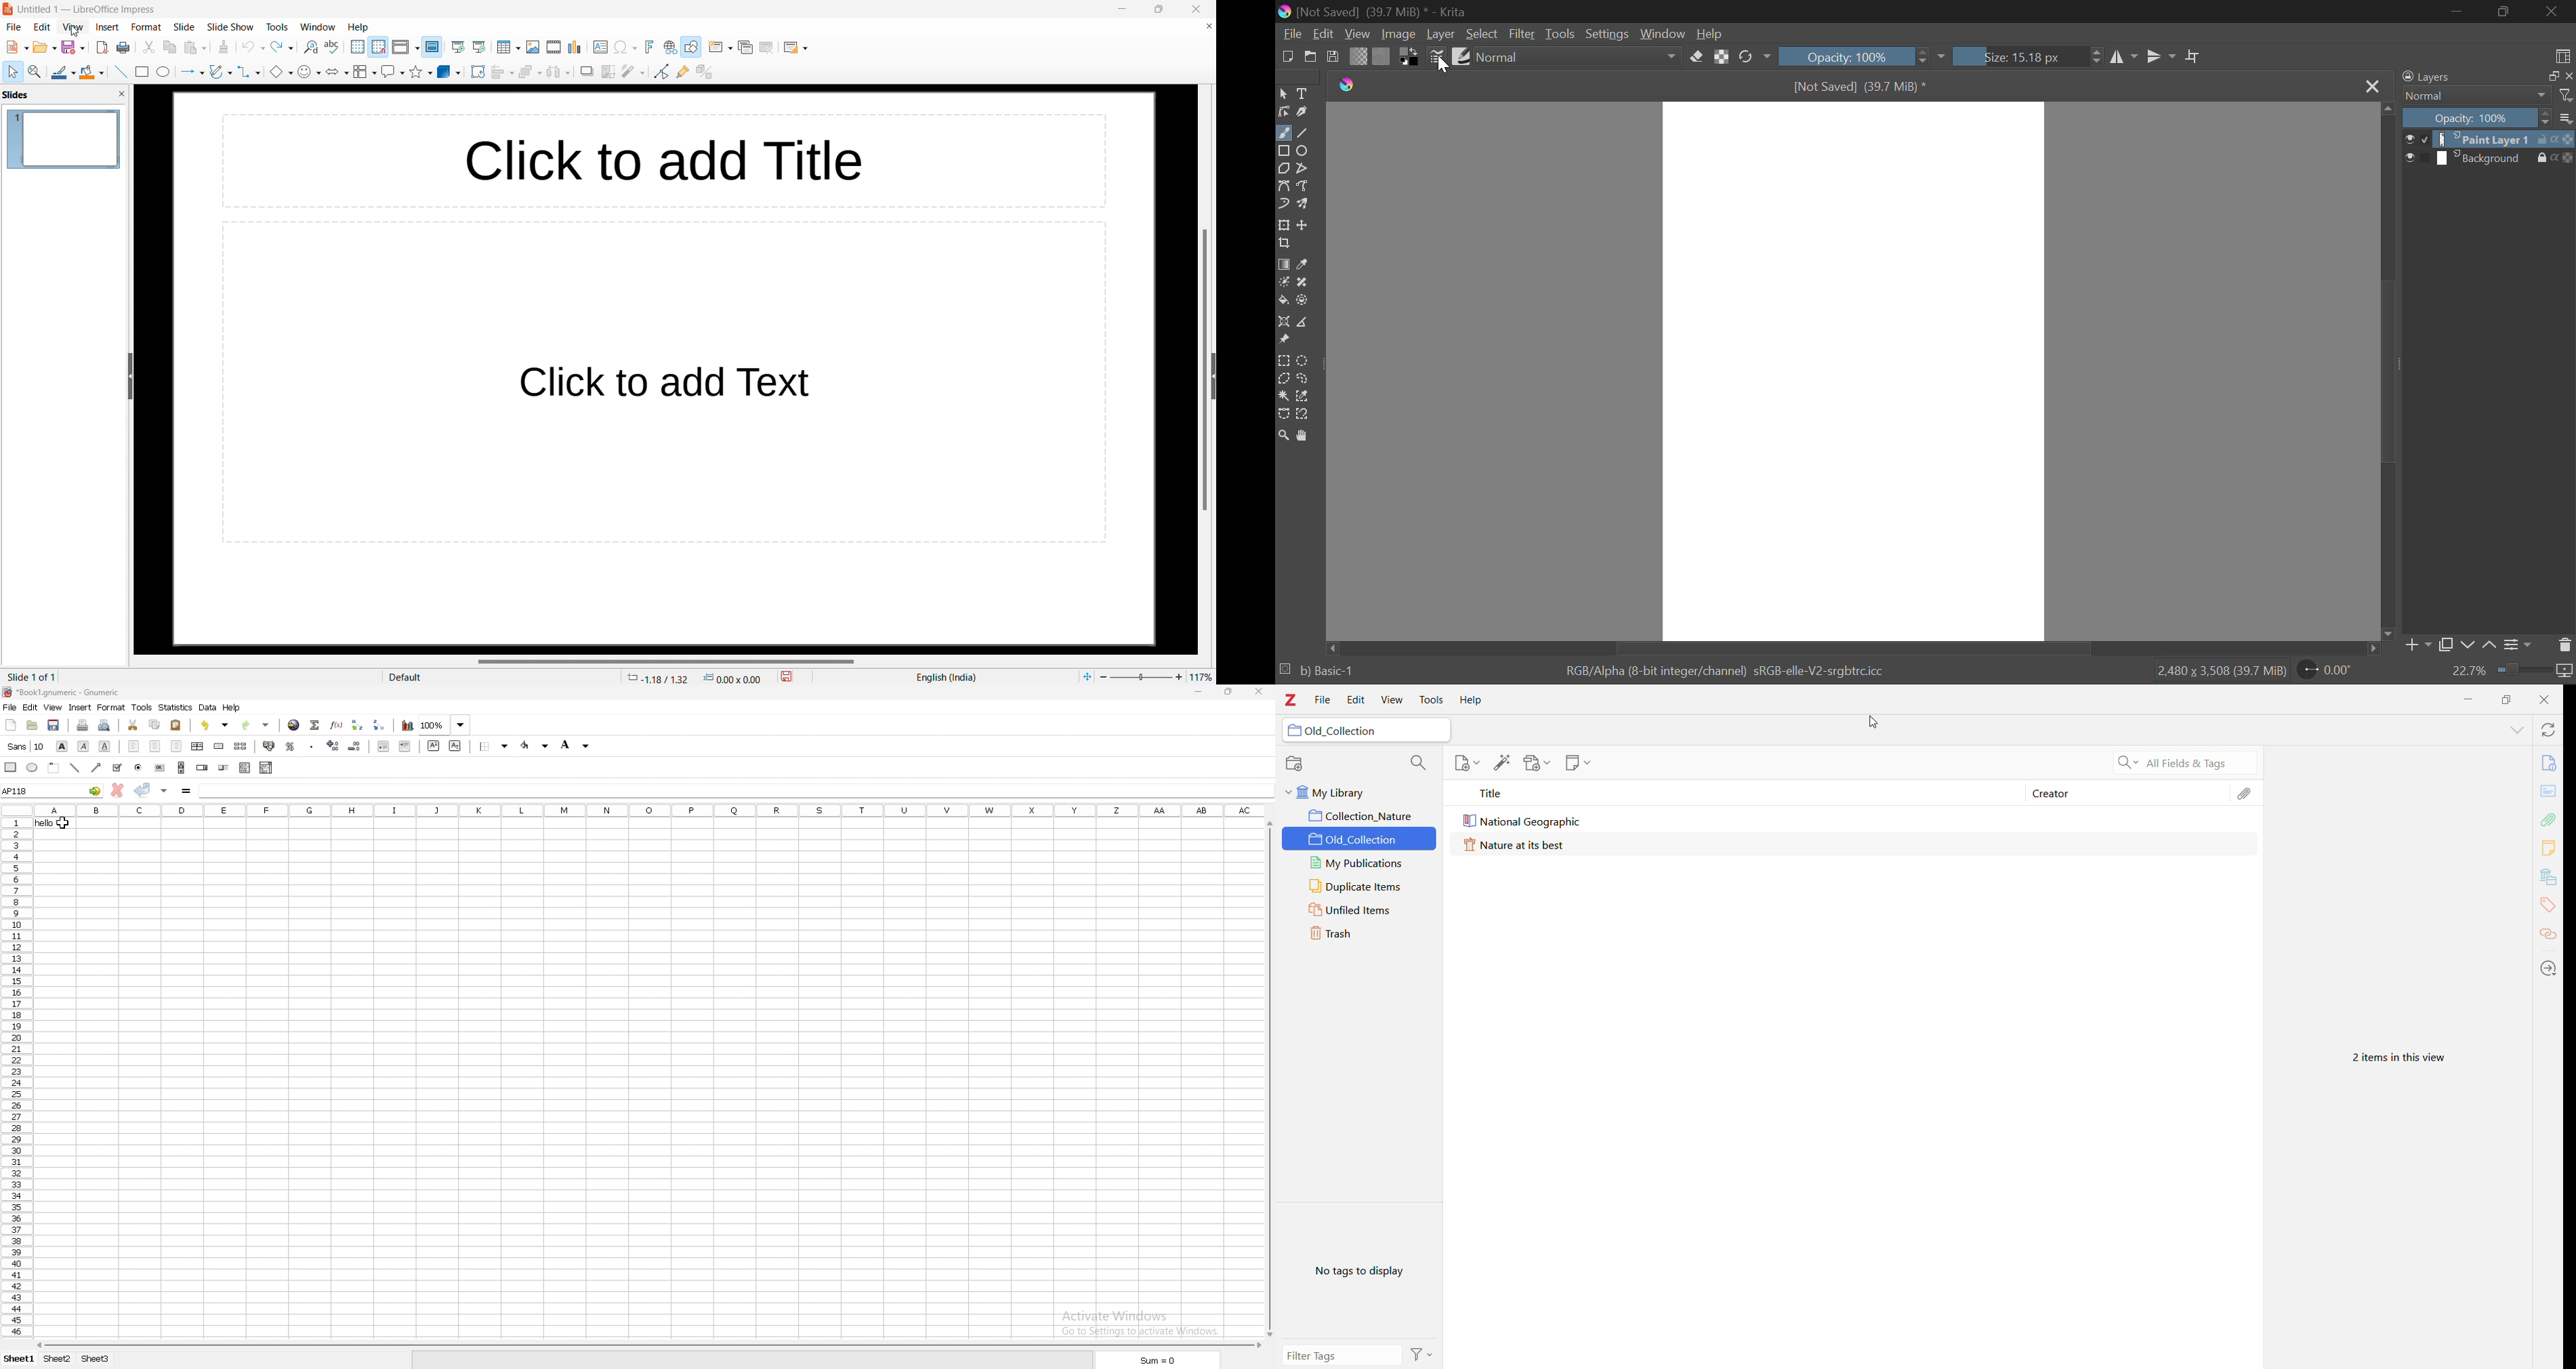 The width and height of the screenshot is (2576, 1372). I want to click on columns, so click(648, 809).